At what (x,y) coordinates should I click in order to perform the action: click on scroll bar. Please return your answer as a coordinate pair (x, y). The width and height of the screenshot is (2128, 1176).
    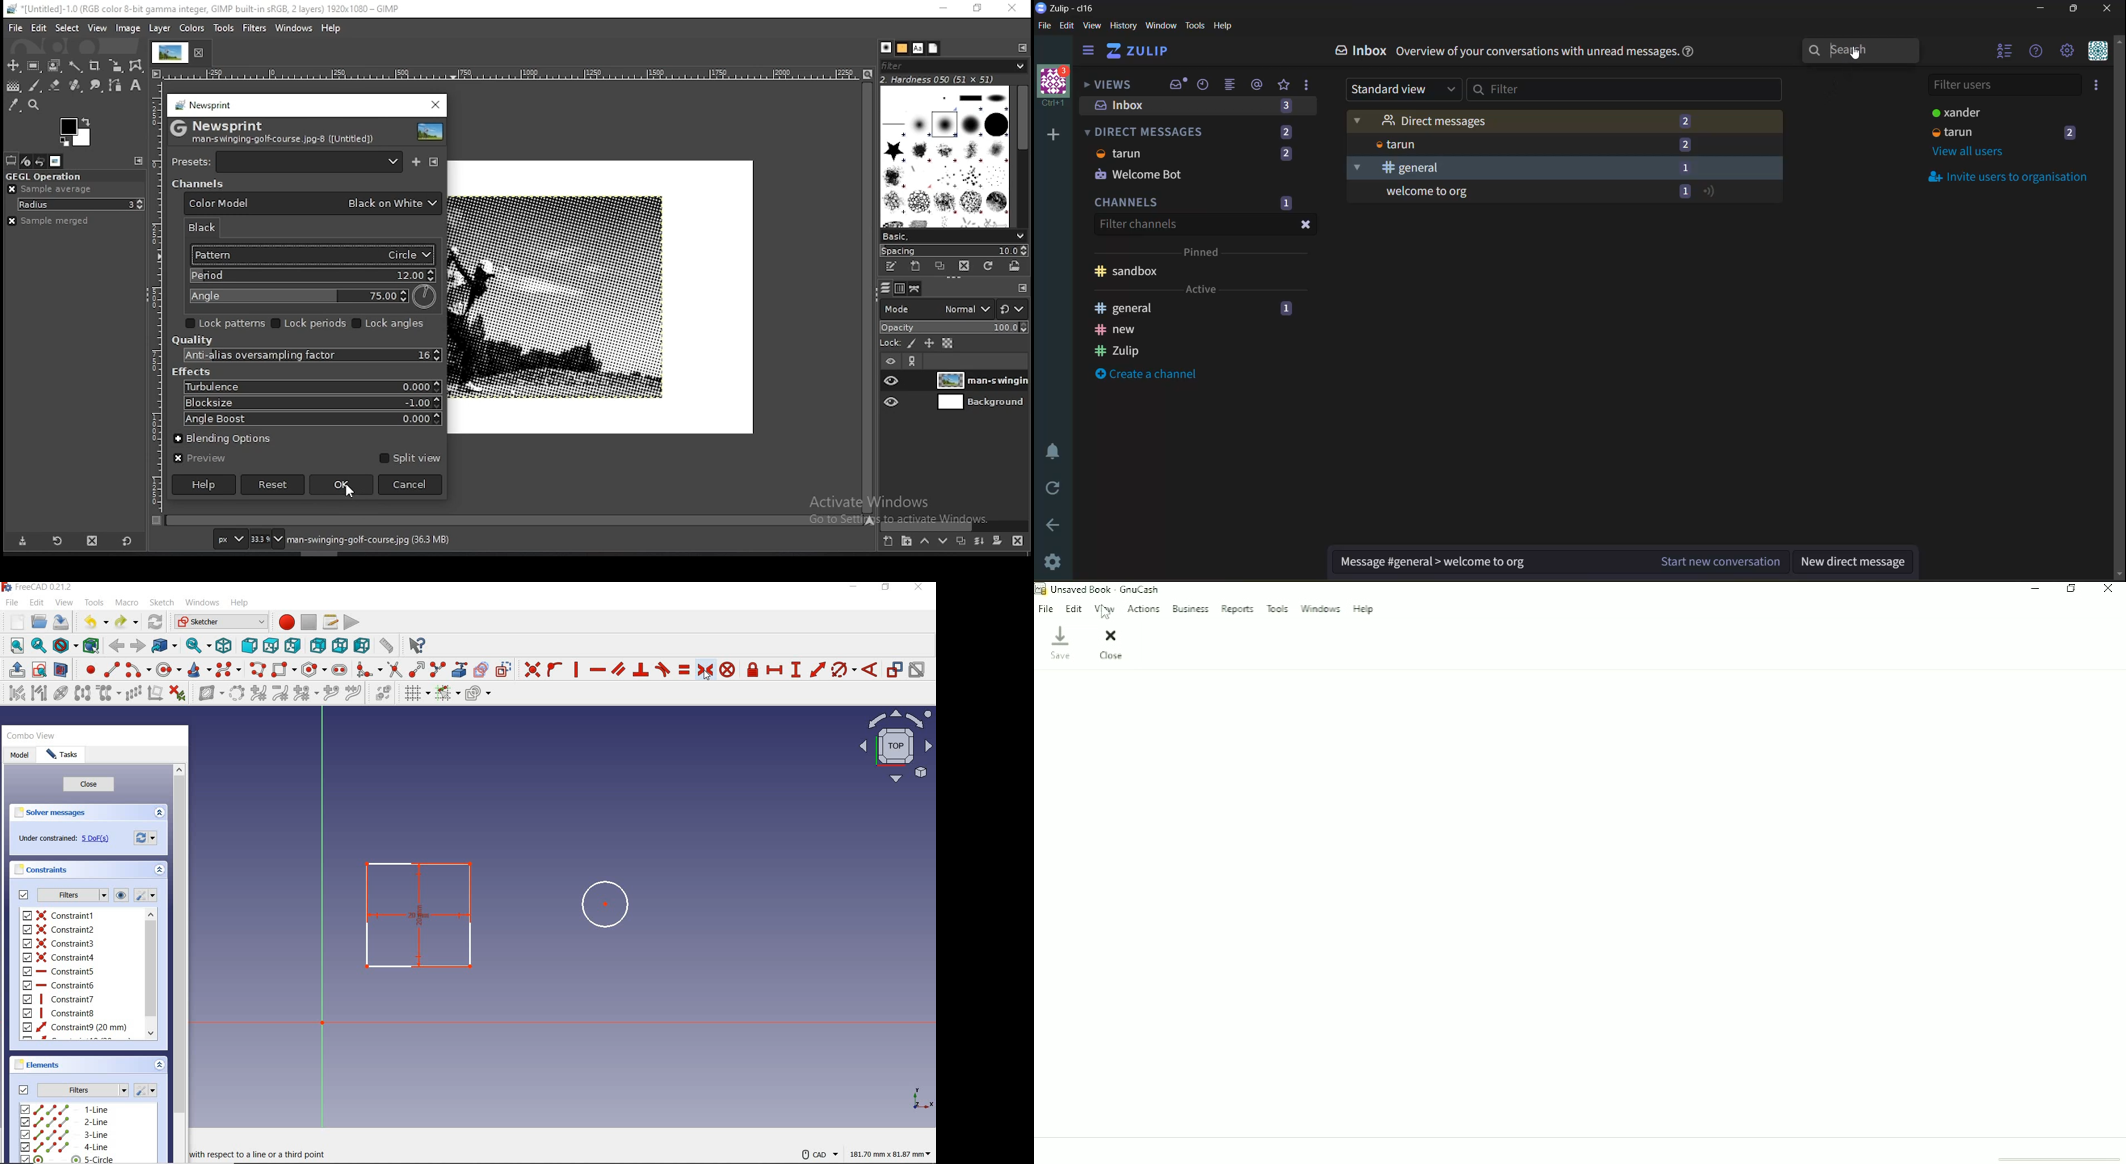
    Looking at the image, I should click on (2118, 309).